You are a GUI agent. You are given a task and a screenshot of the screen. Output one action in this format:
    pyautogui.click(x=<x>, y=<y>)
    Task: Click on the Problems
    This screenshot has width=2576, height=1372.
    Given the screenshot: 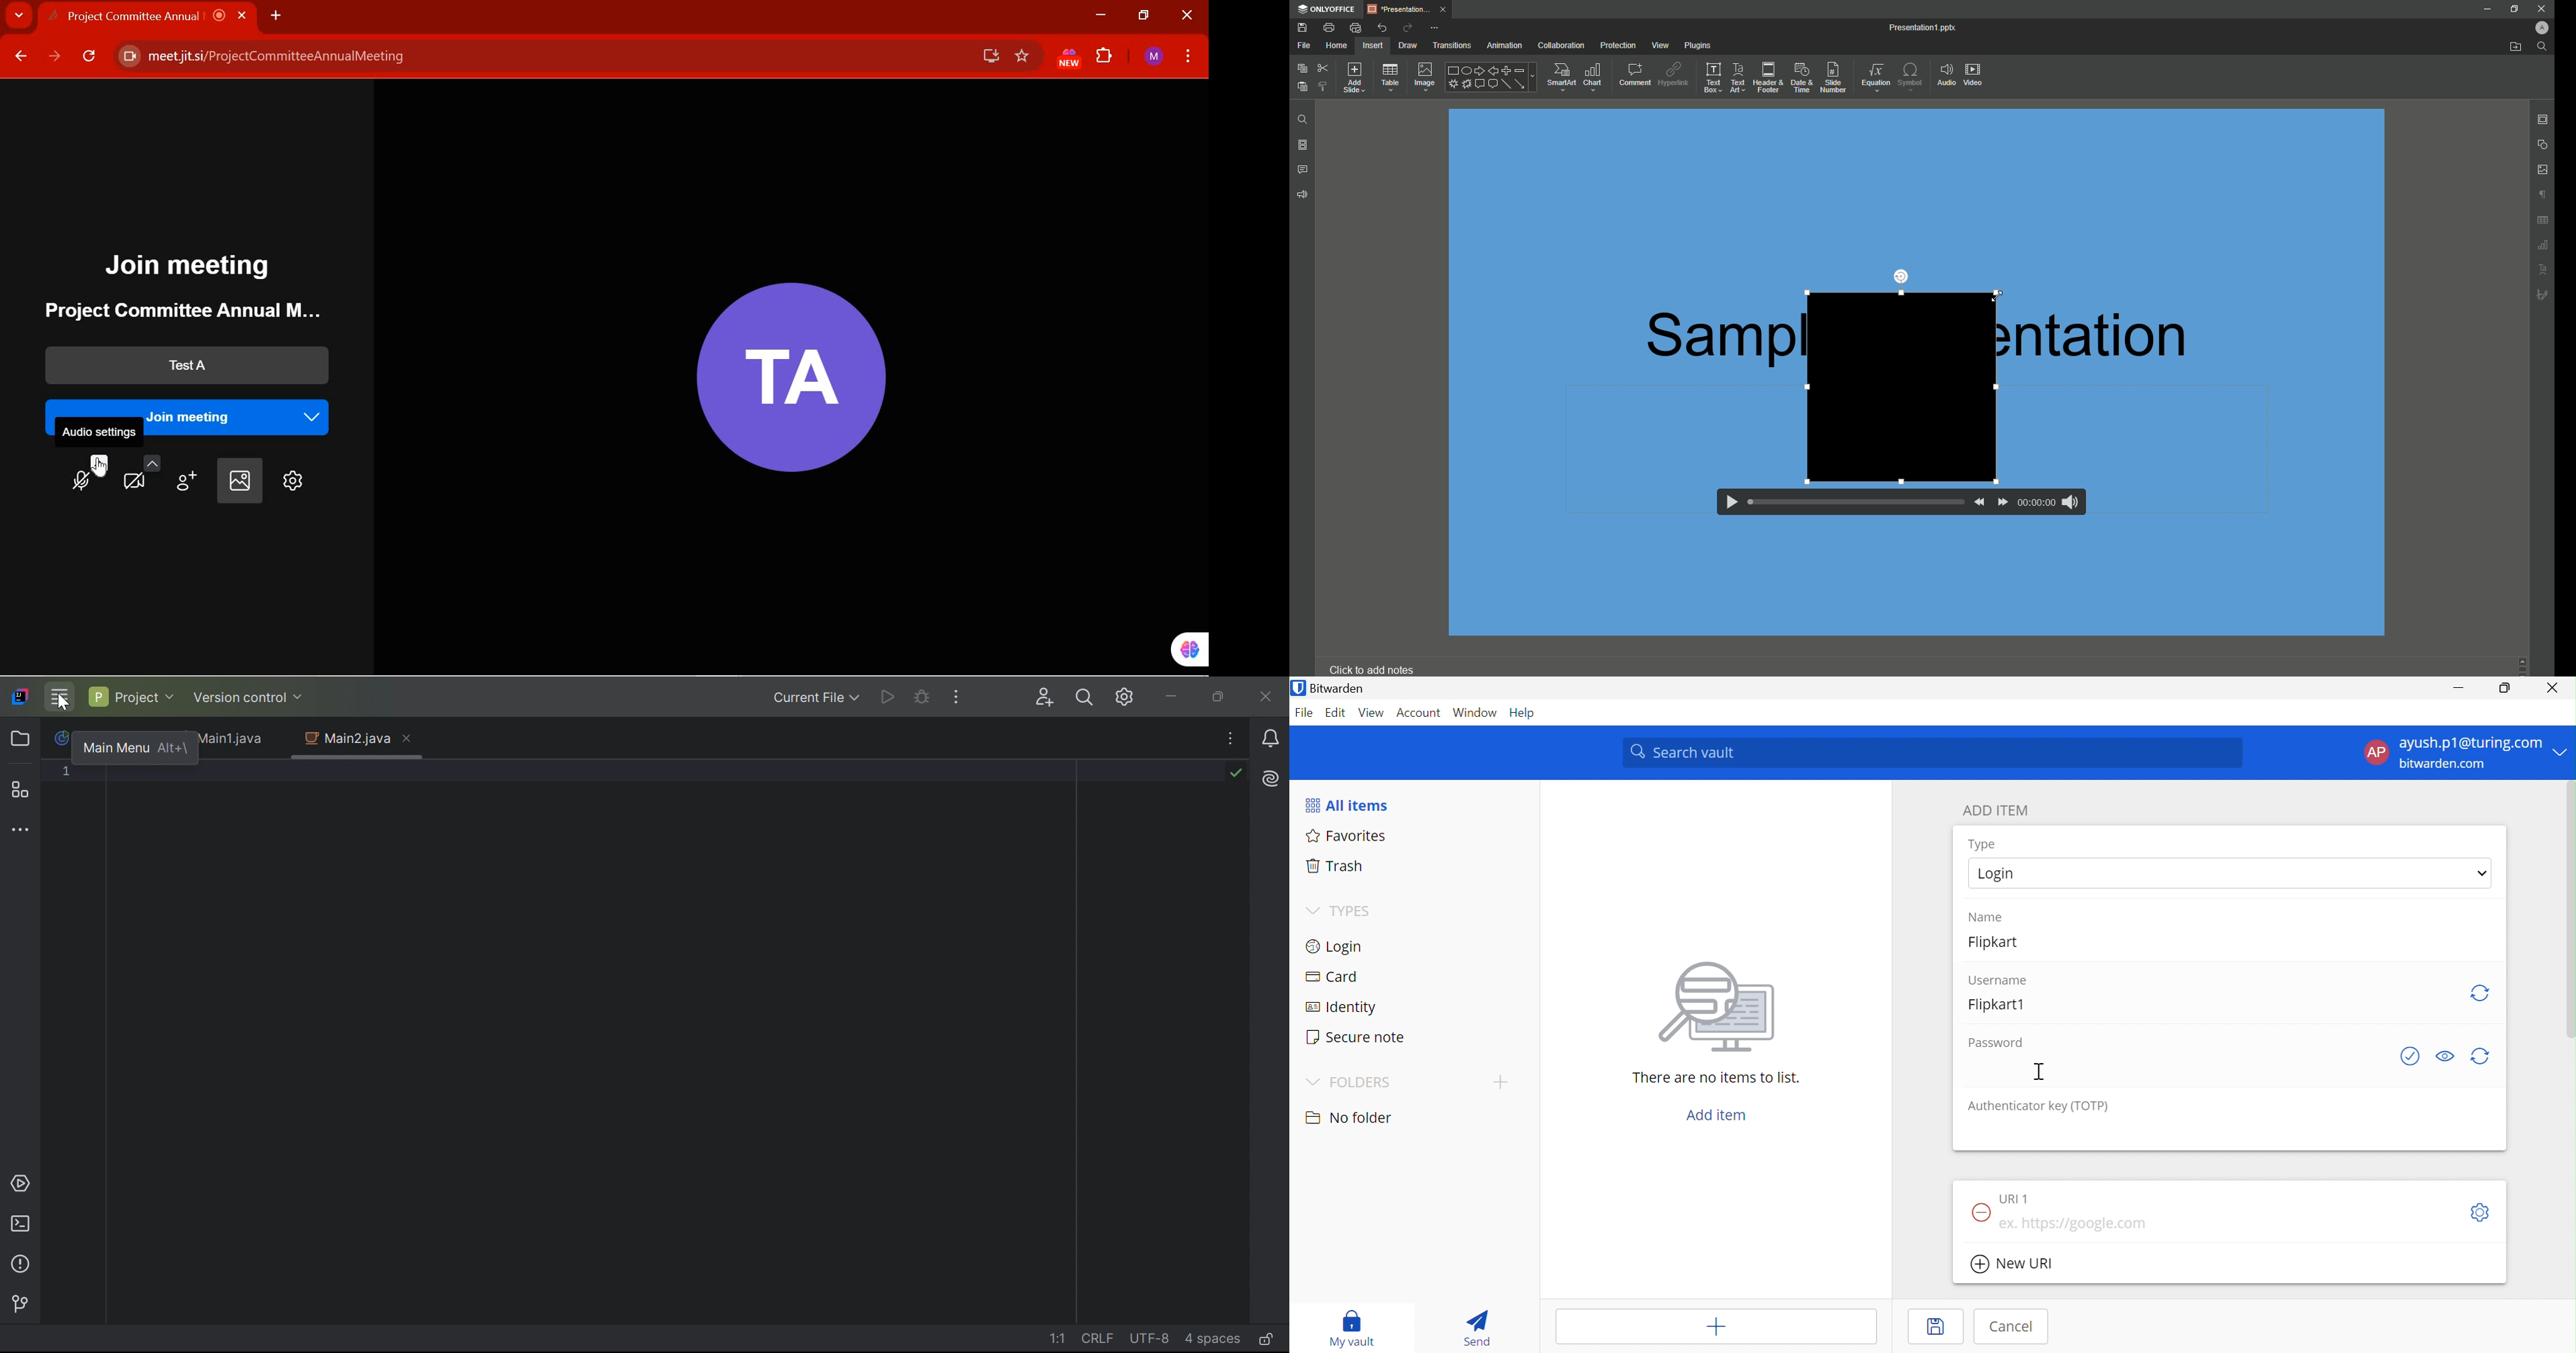 What is the action you would take?
    pyautogui.click(x=24, y=1263)
    